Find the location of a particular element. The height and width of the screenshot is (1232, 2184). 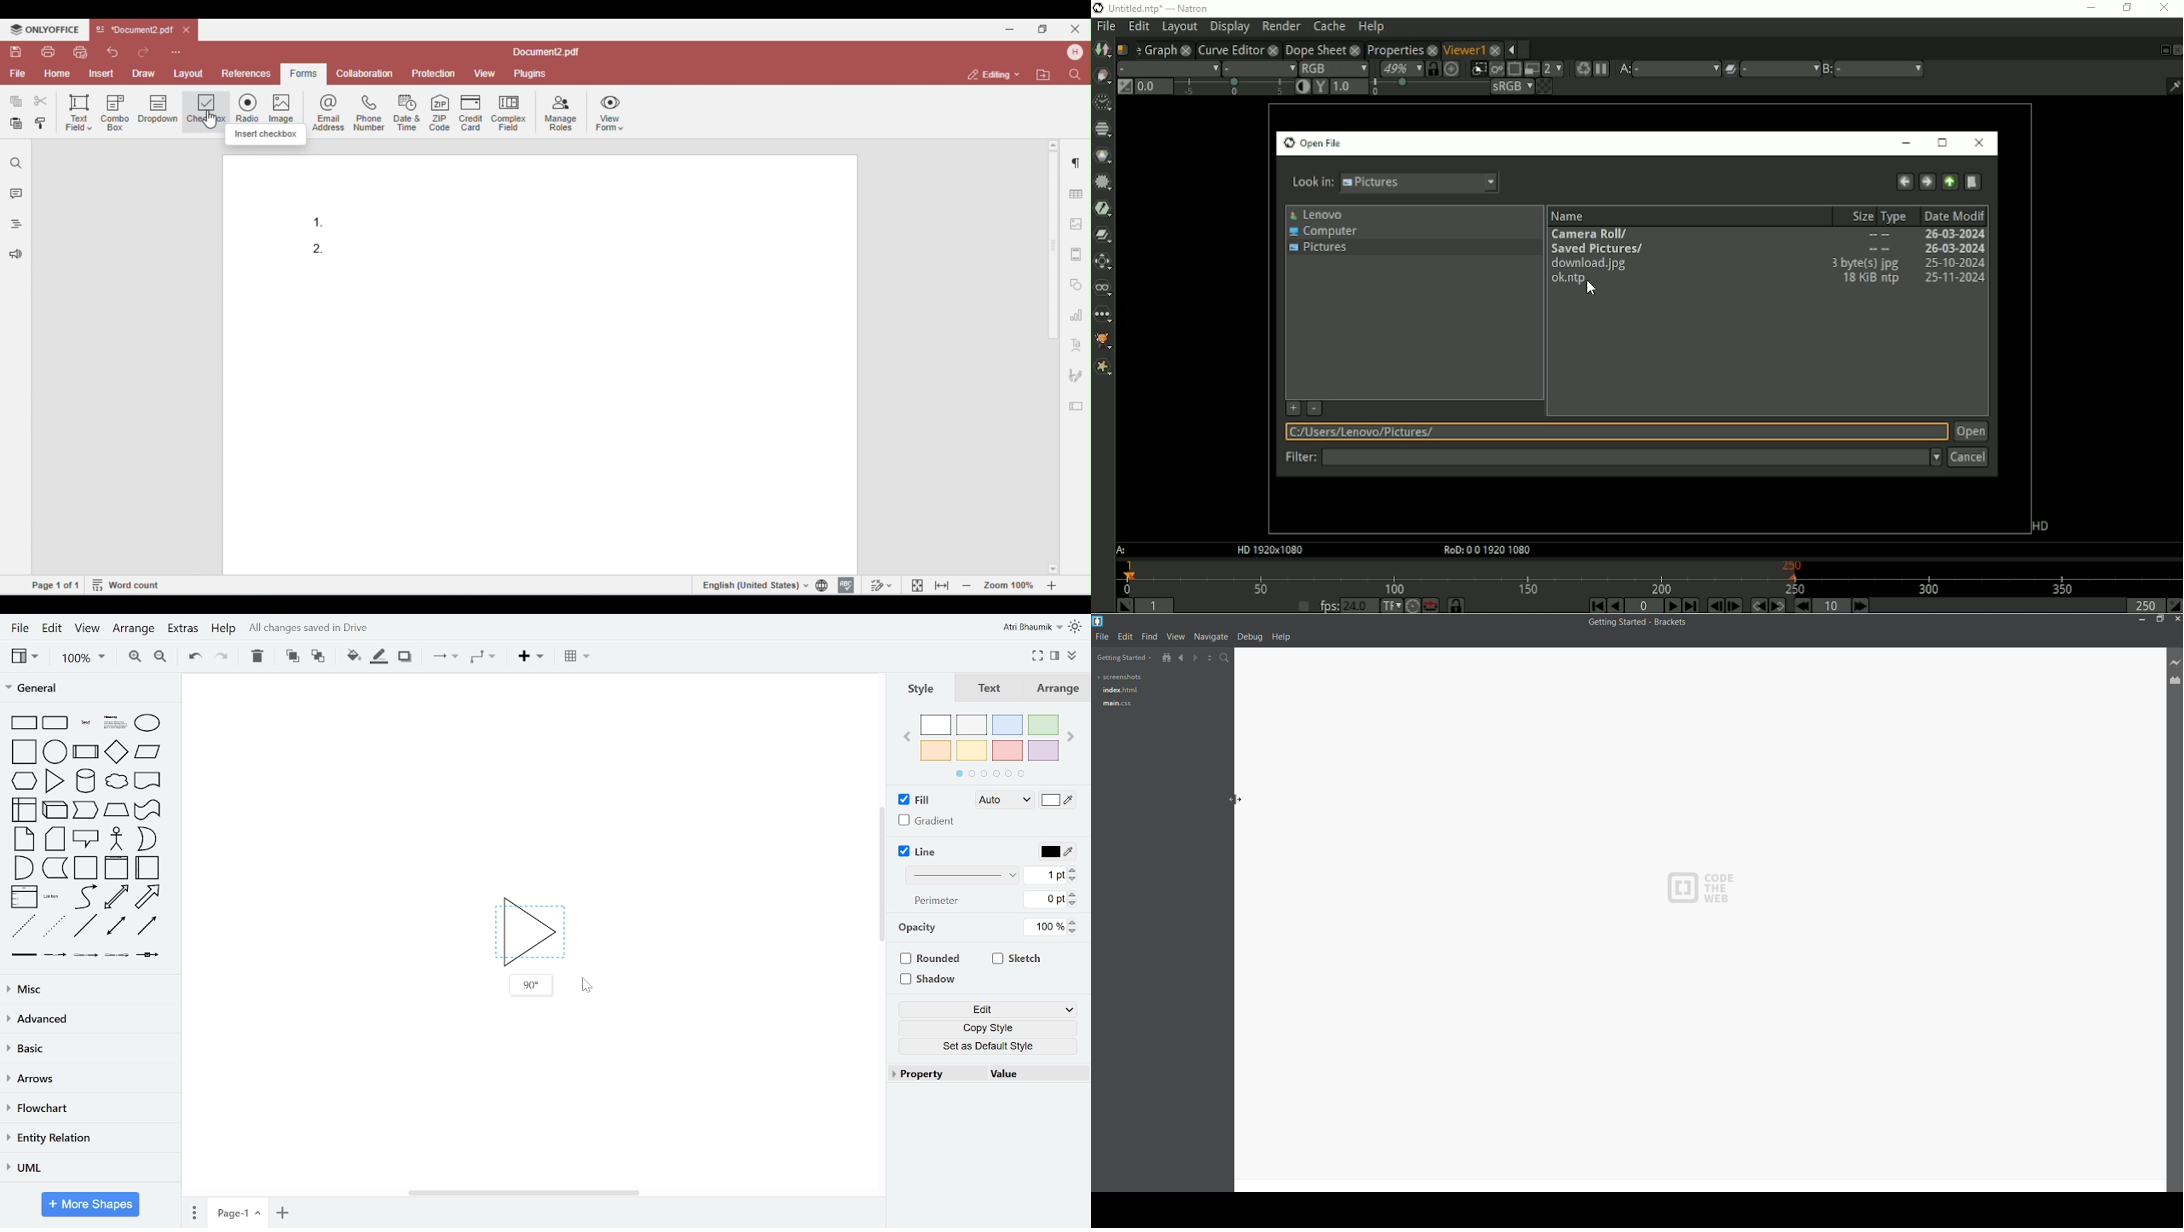

Close is located at coordinates (1978, 143).